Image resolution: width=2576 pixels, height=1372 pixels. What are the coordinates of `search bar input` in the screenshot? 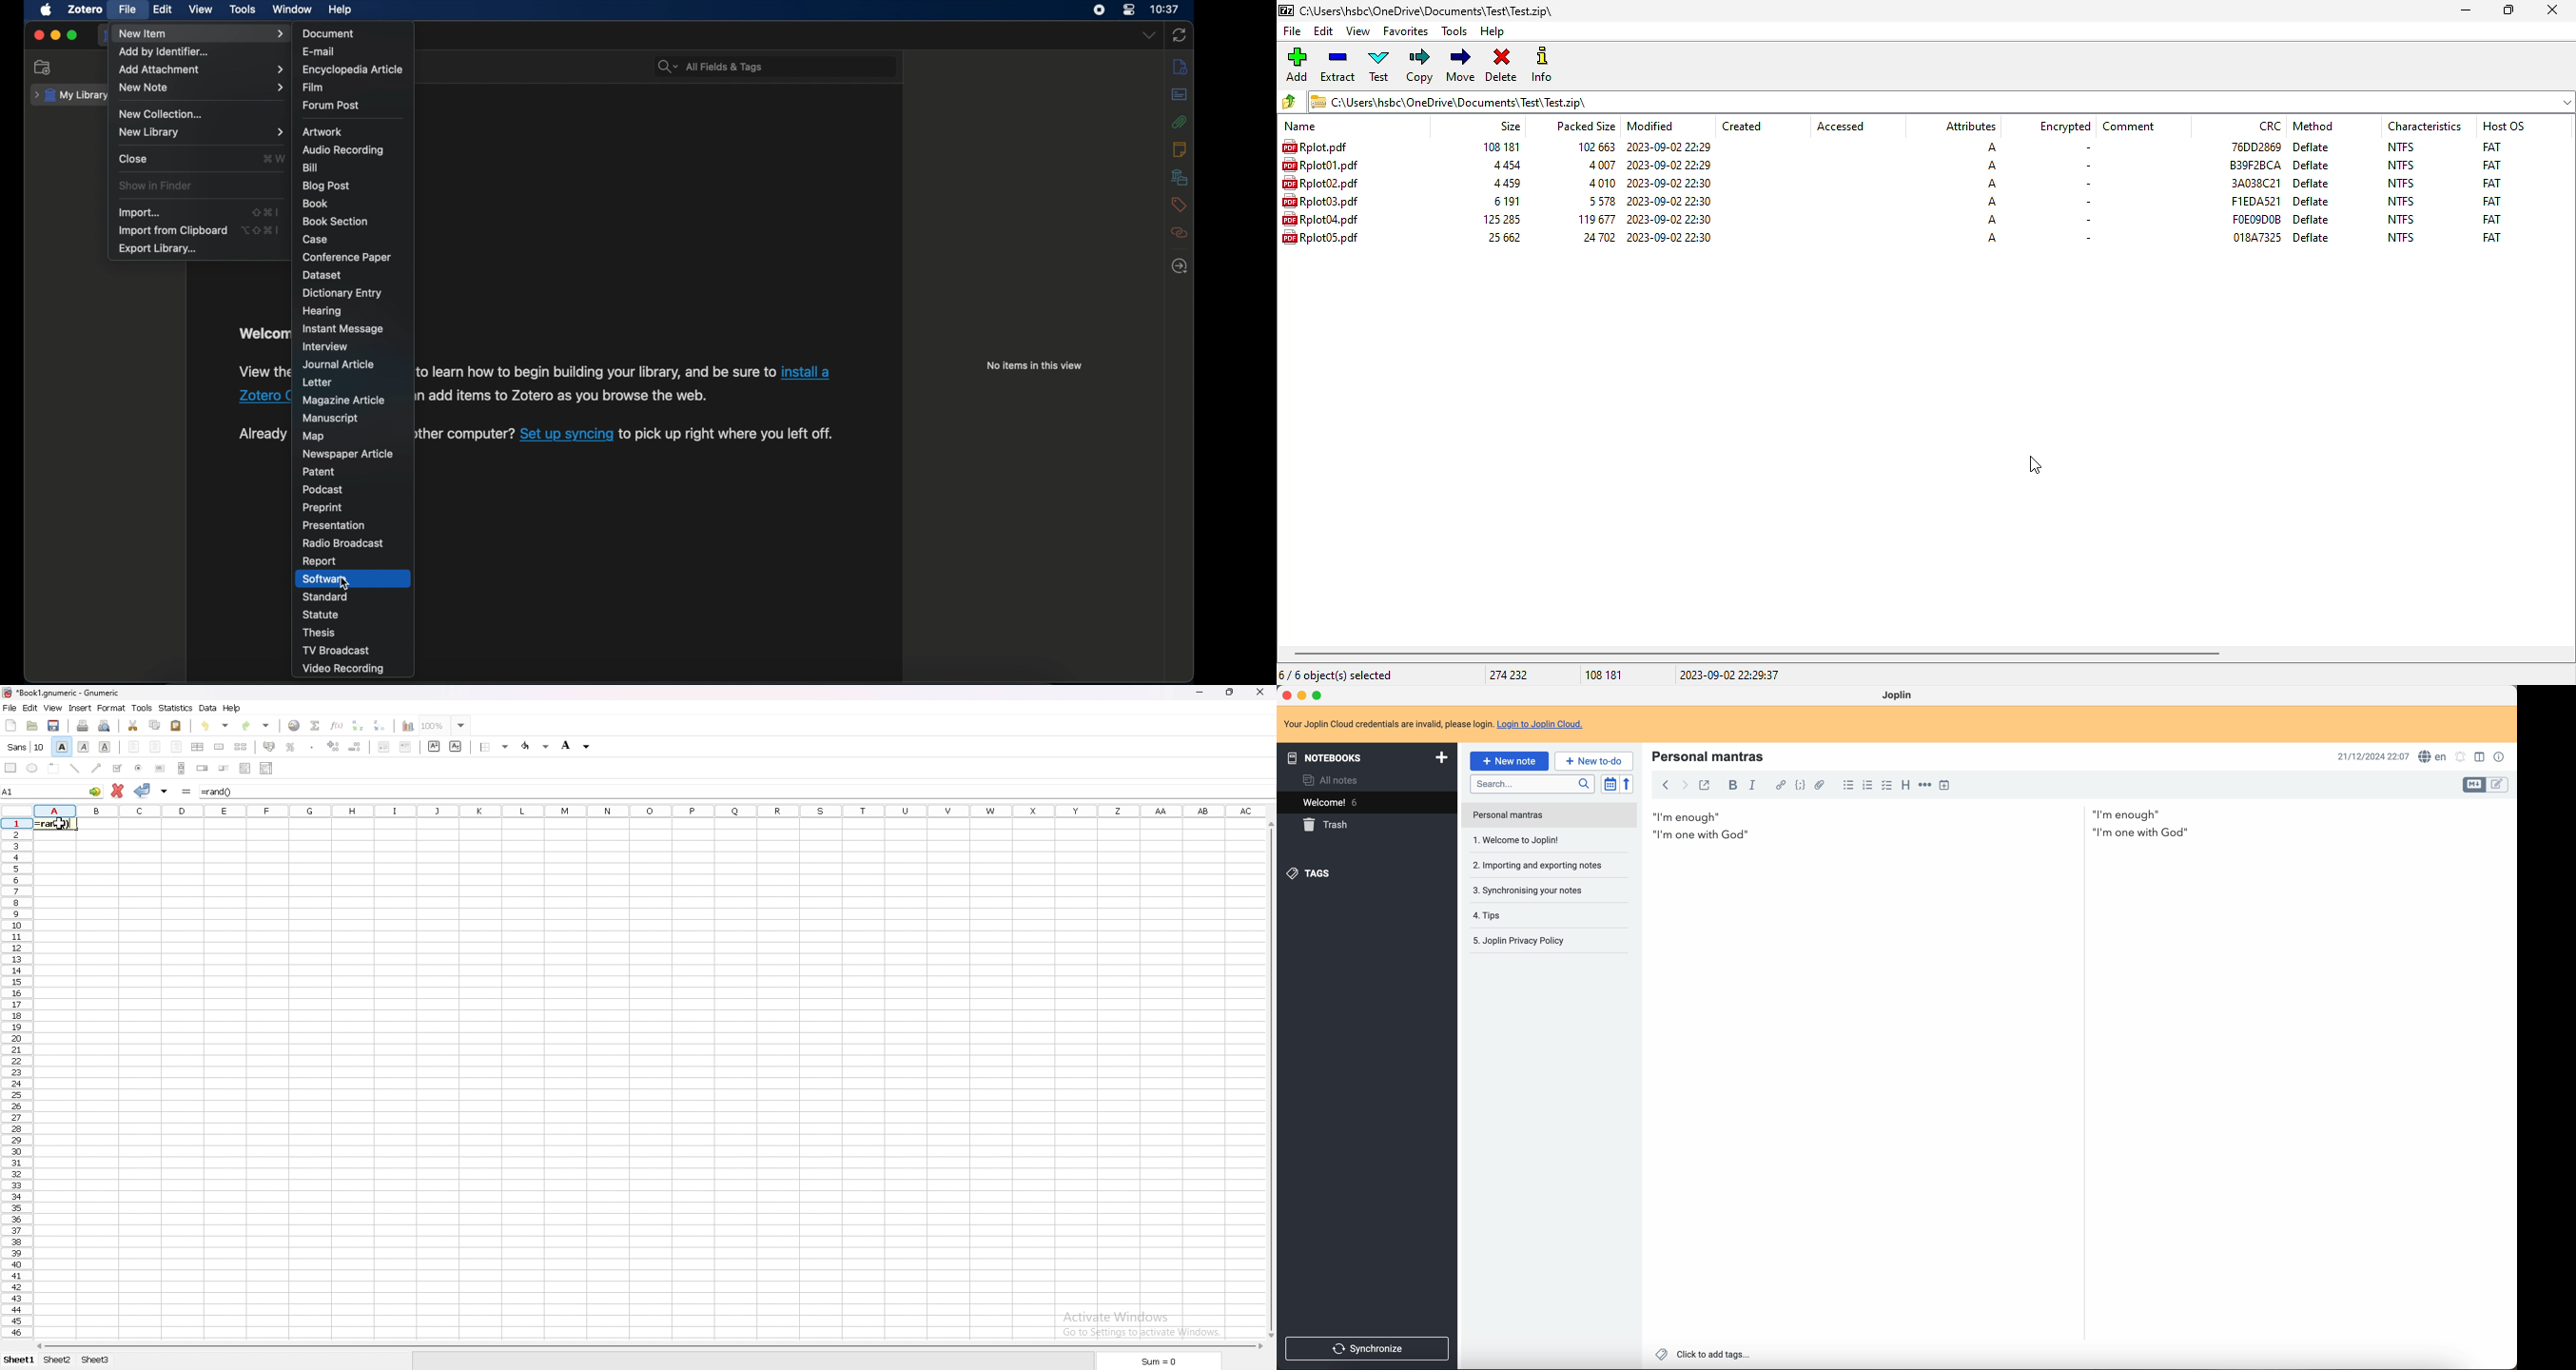 It's located at (790, 65).